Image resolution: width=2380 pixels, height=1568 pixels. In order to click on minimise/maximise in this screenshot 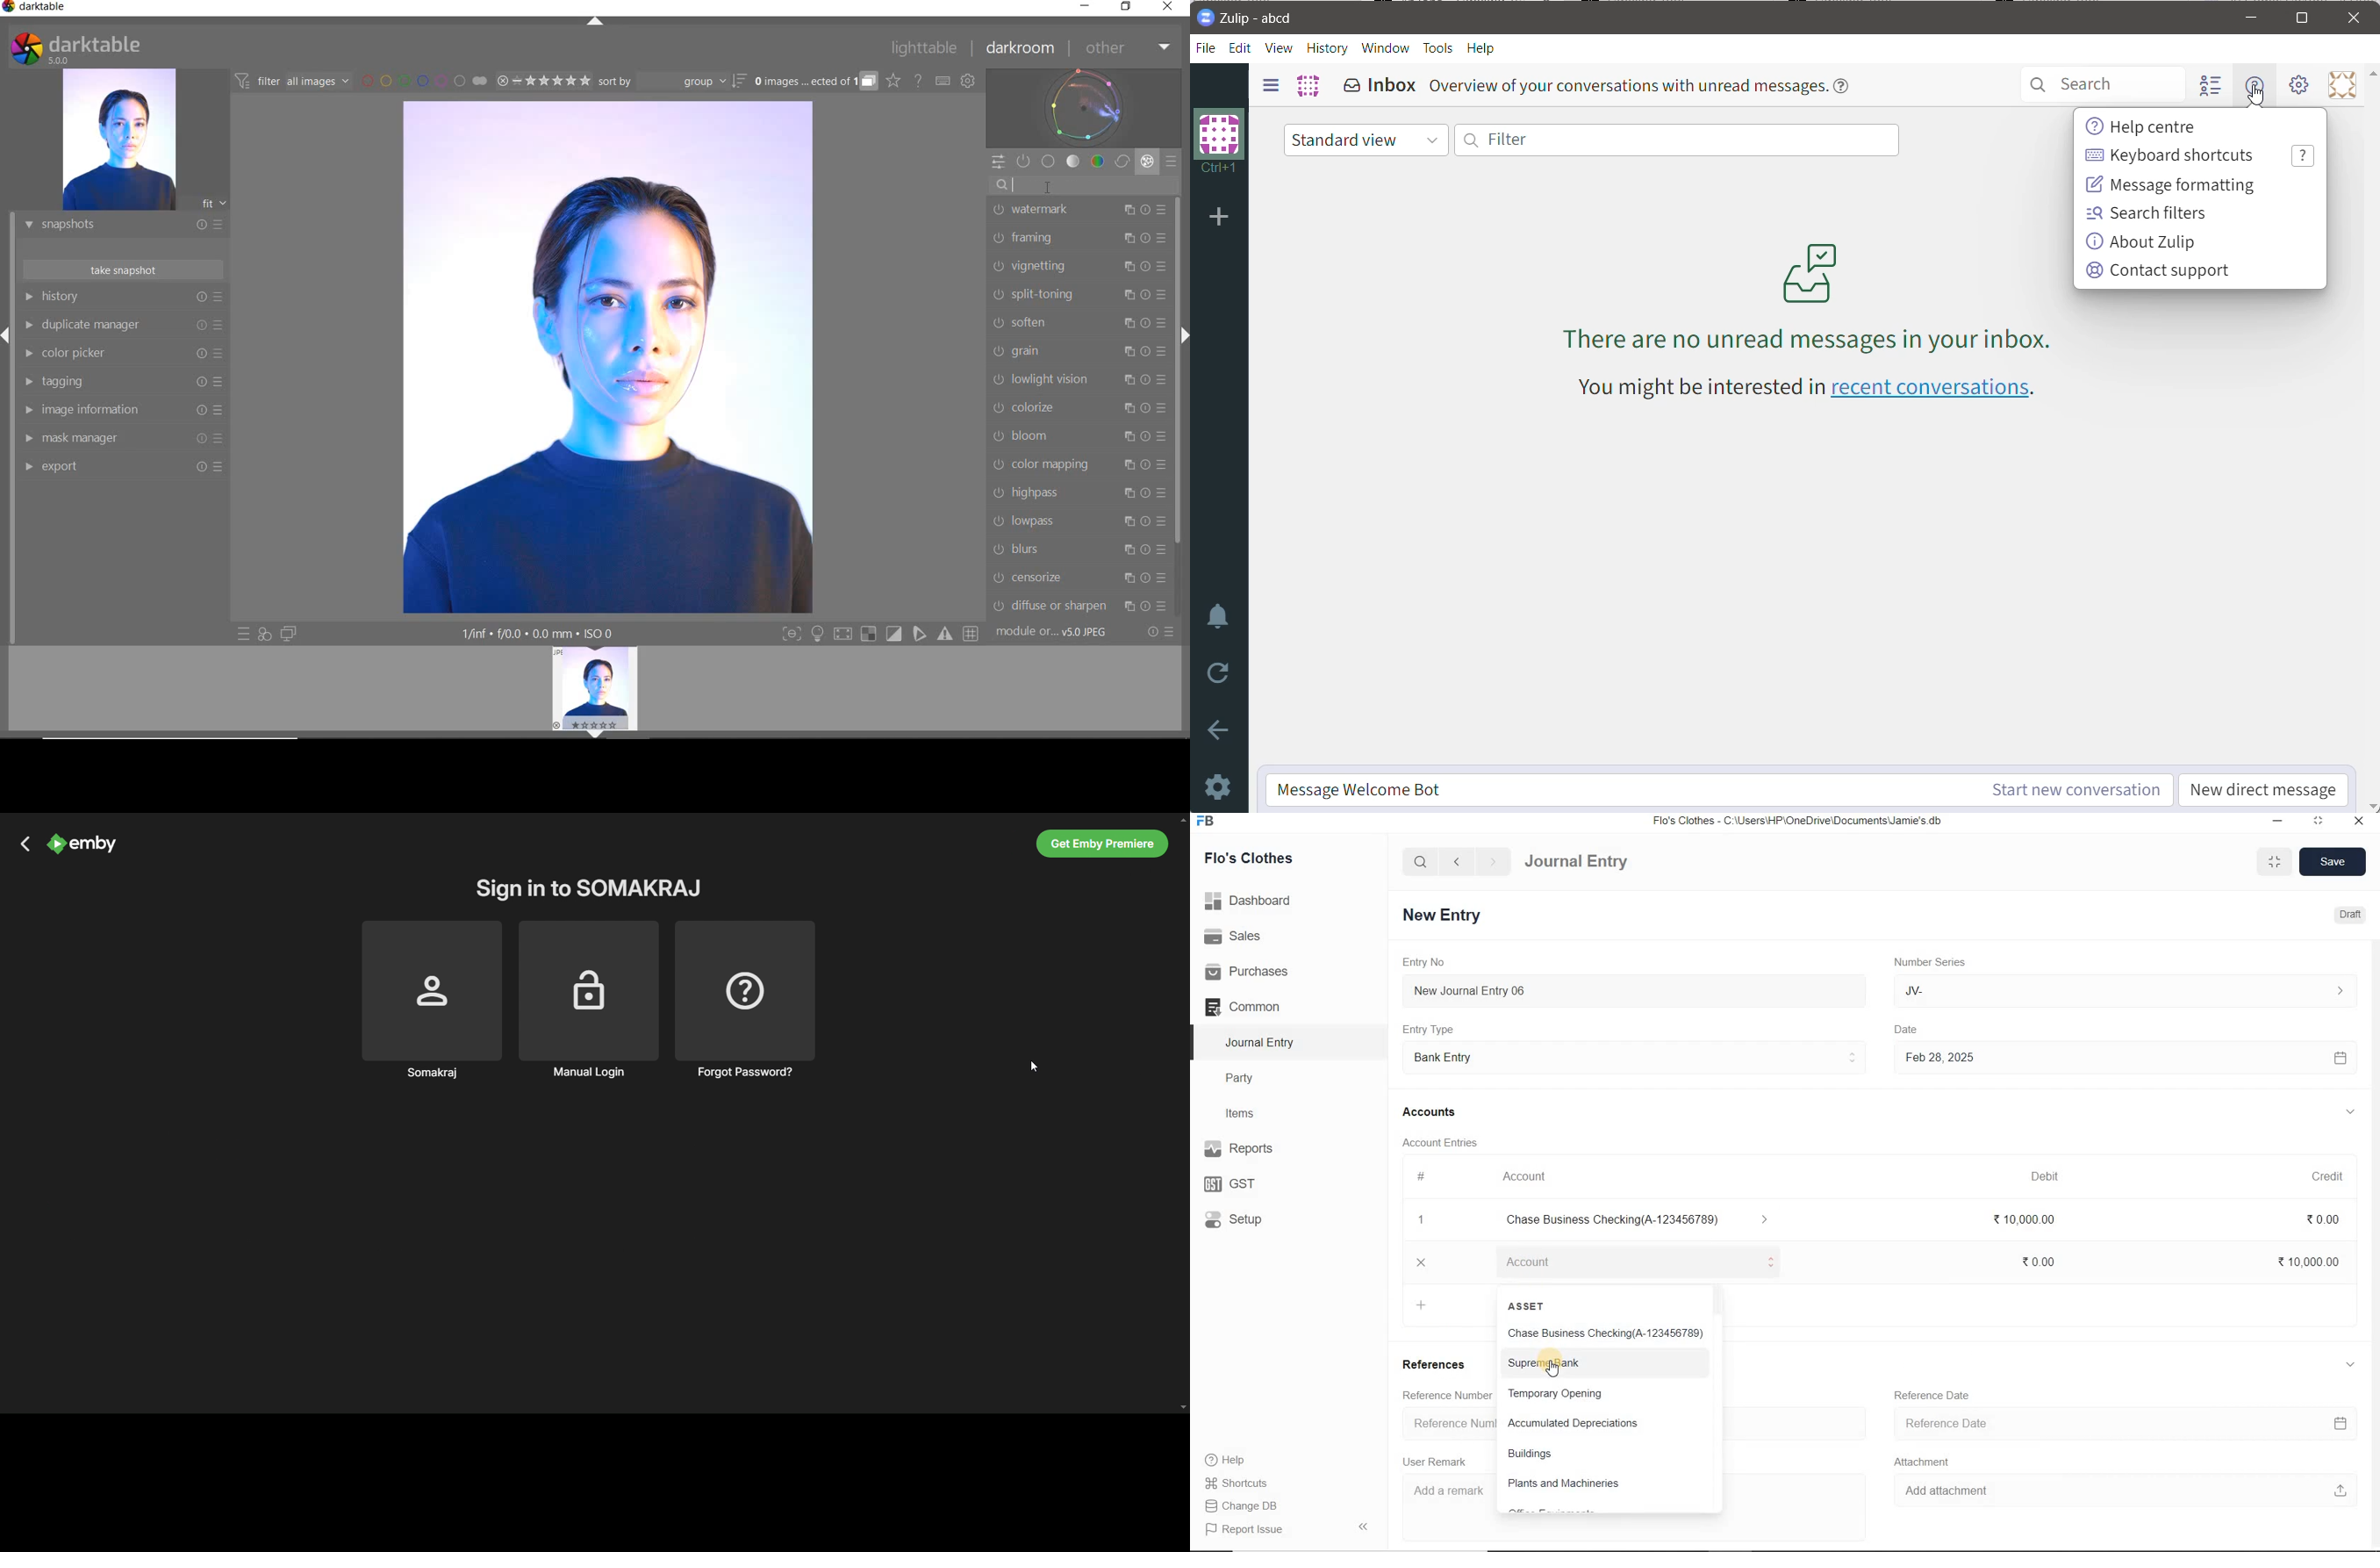, I will do `click(2275, 862)`.